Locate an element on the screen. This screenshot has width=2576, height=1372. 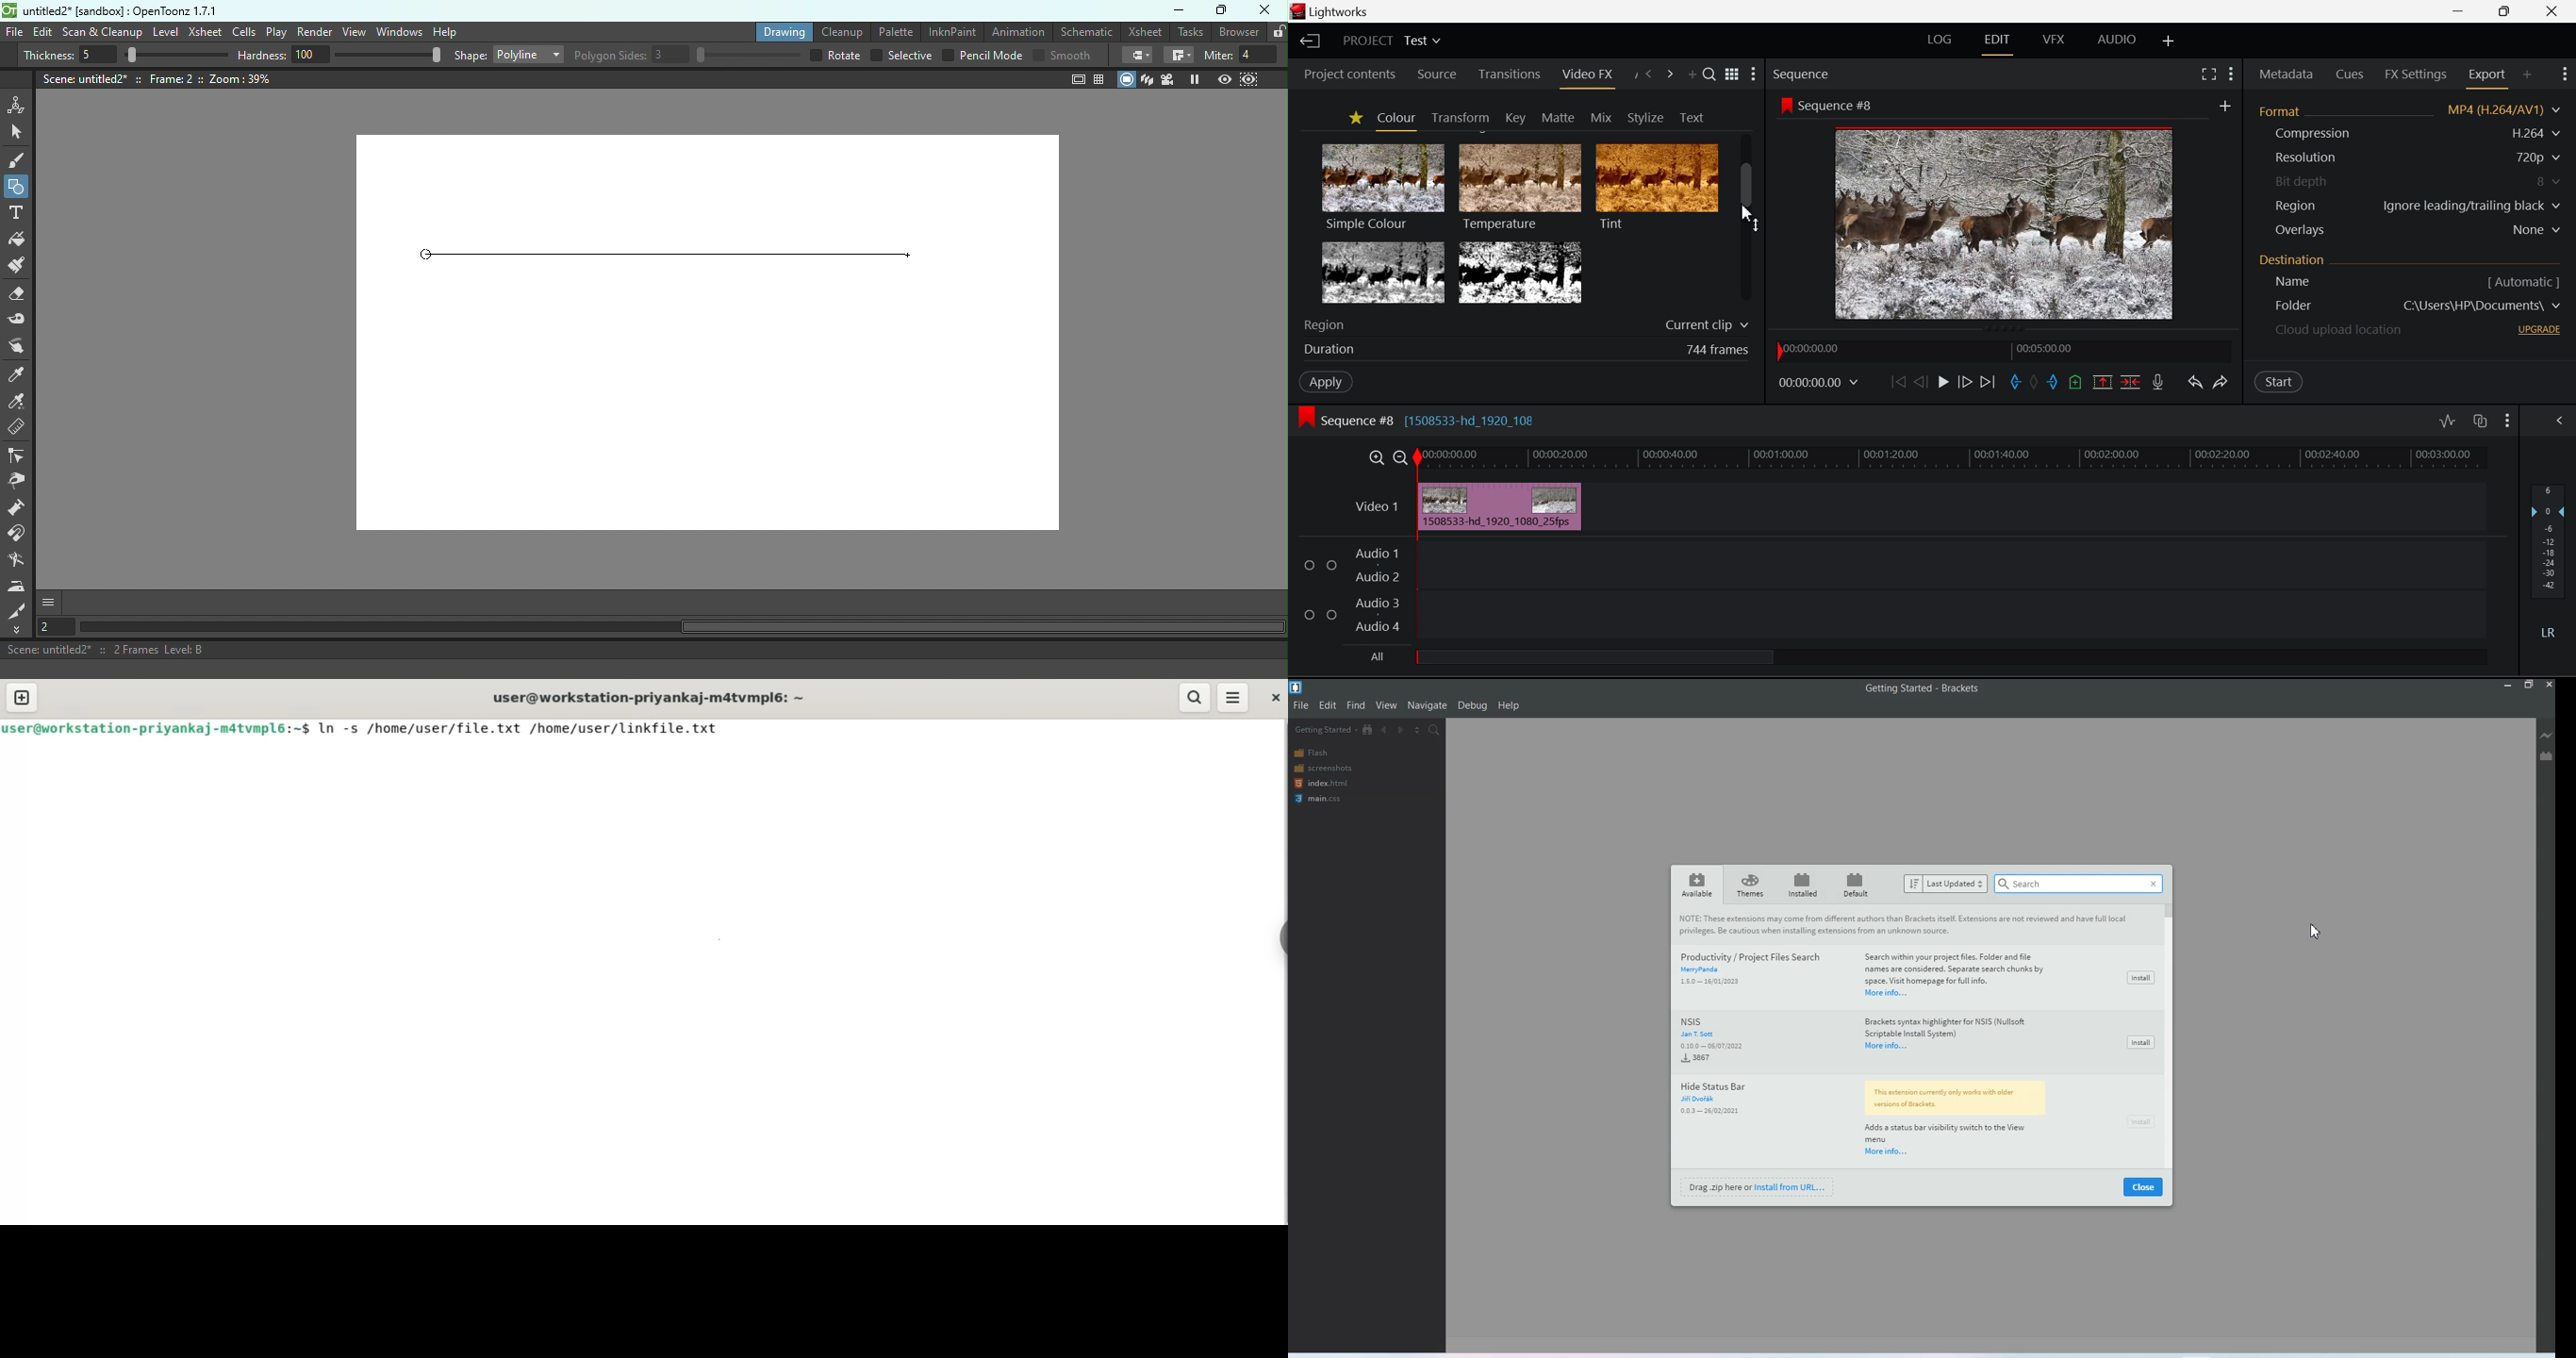
Delte/Cut is located at coordinates (2133, 382).